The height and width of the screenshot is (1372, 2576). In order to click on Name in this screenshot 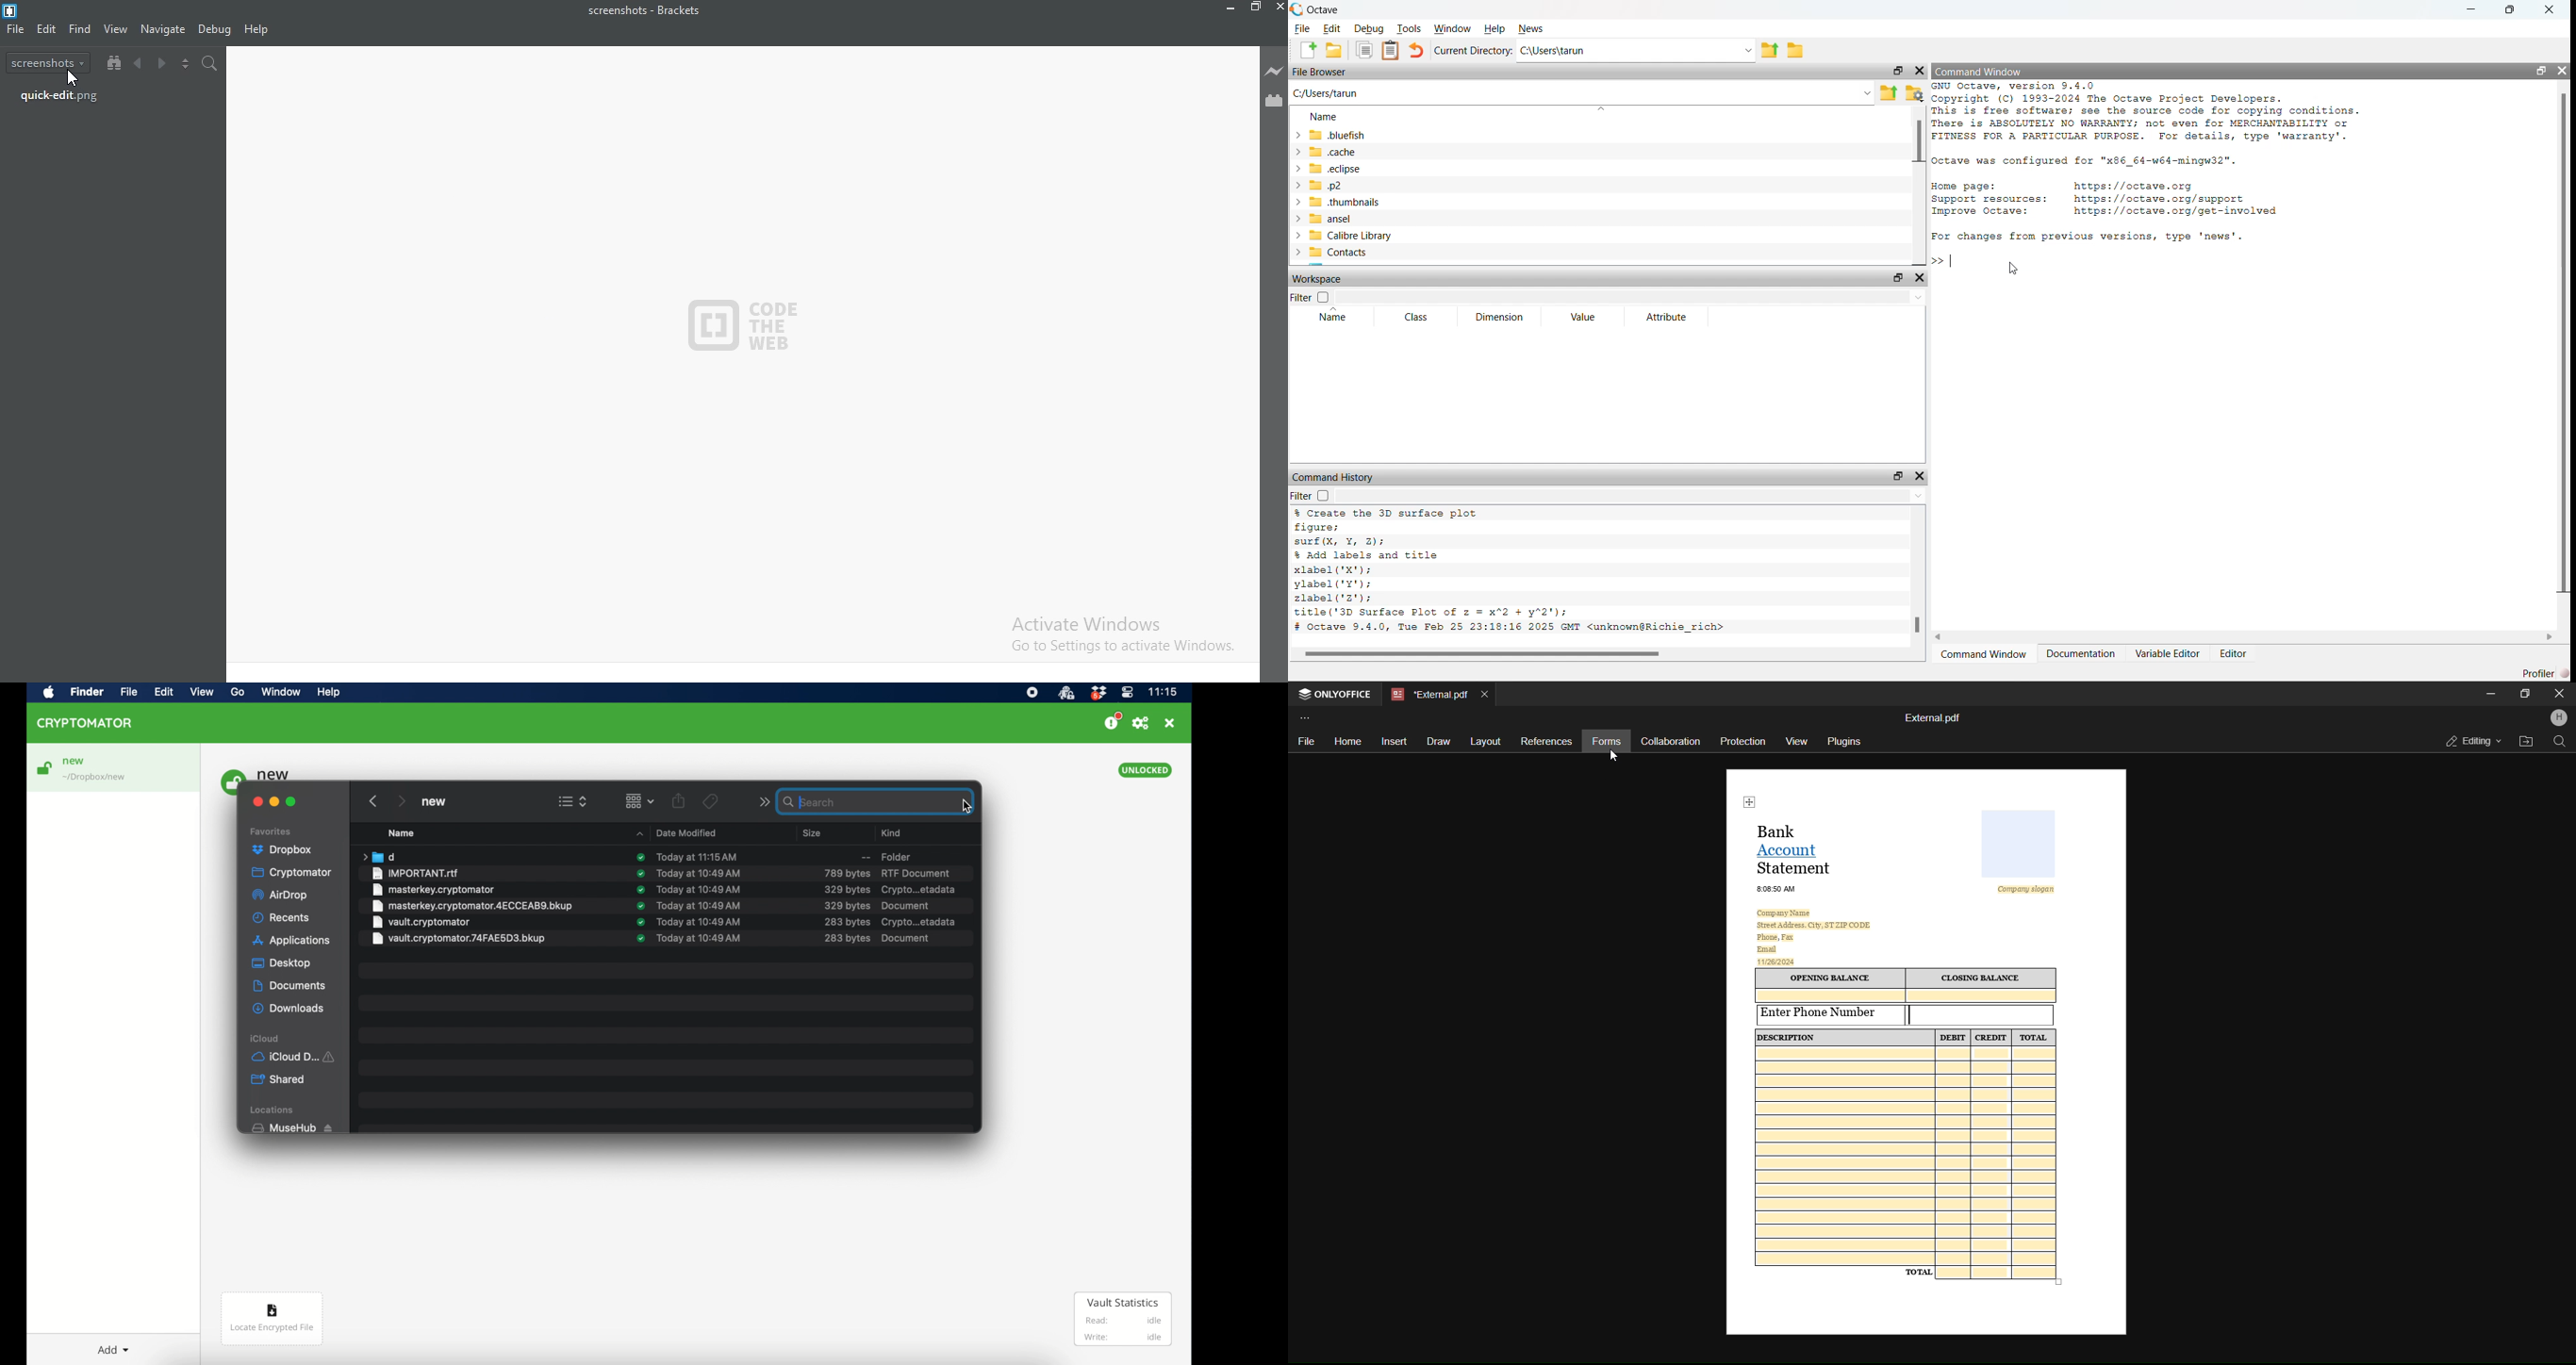, I will do `click(405, 835)`.